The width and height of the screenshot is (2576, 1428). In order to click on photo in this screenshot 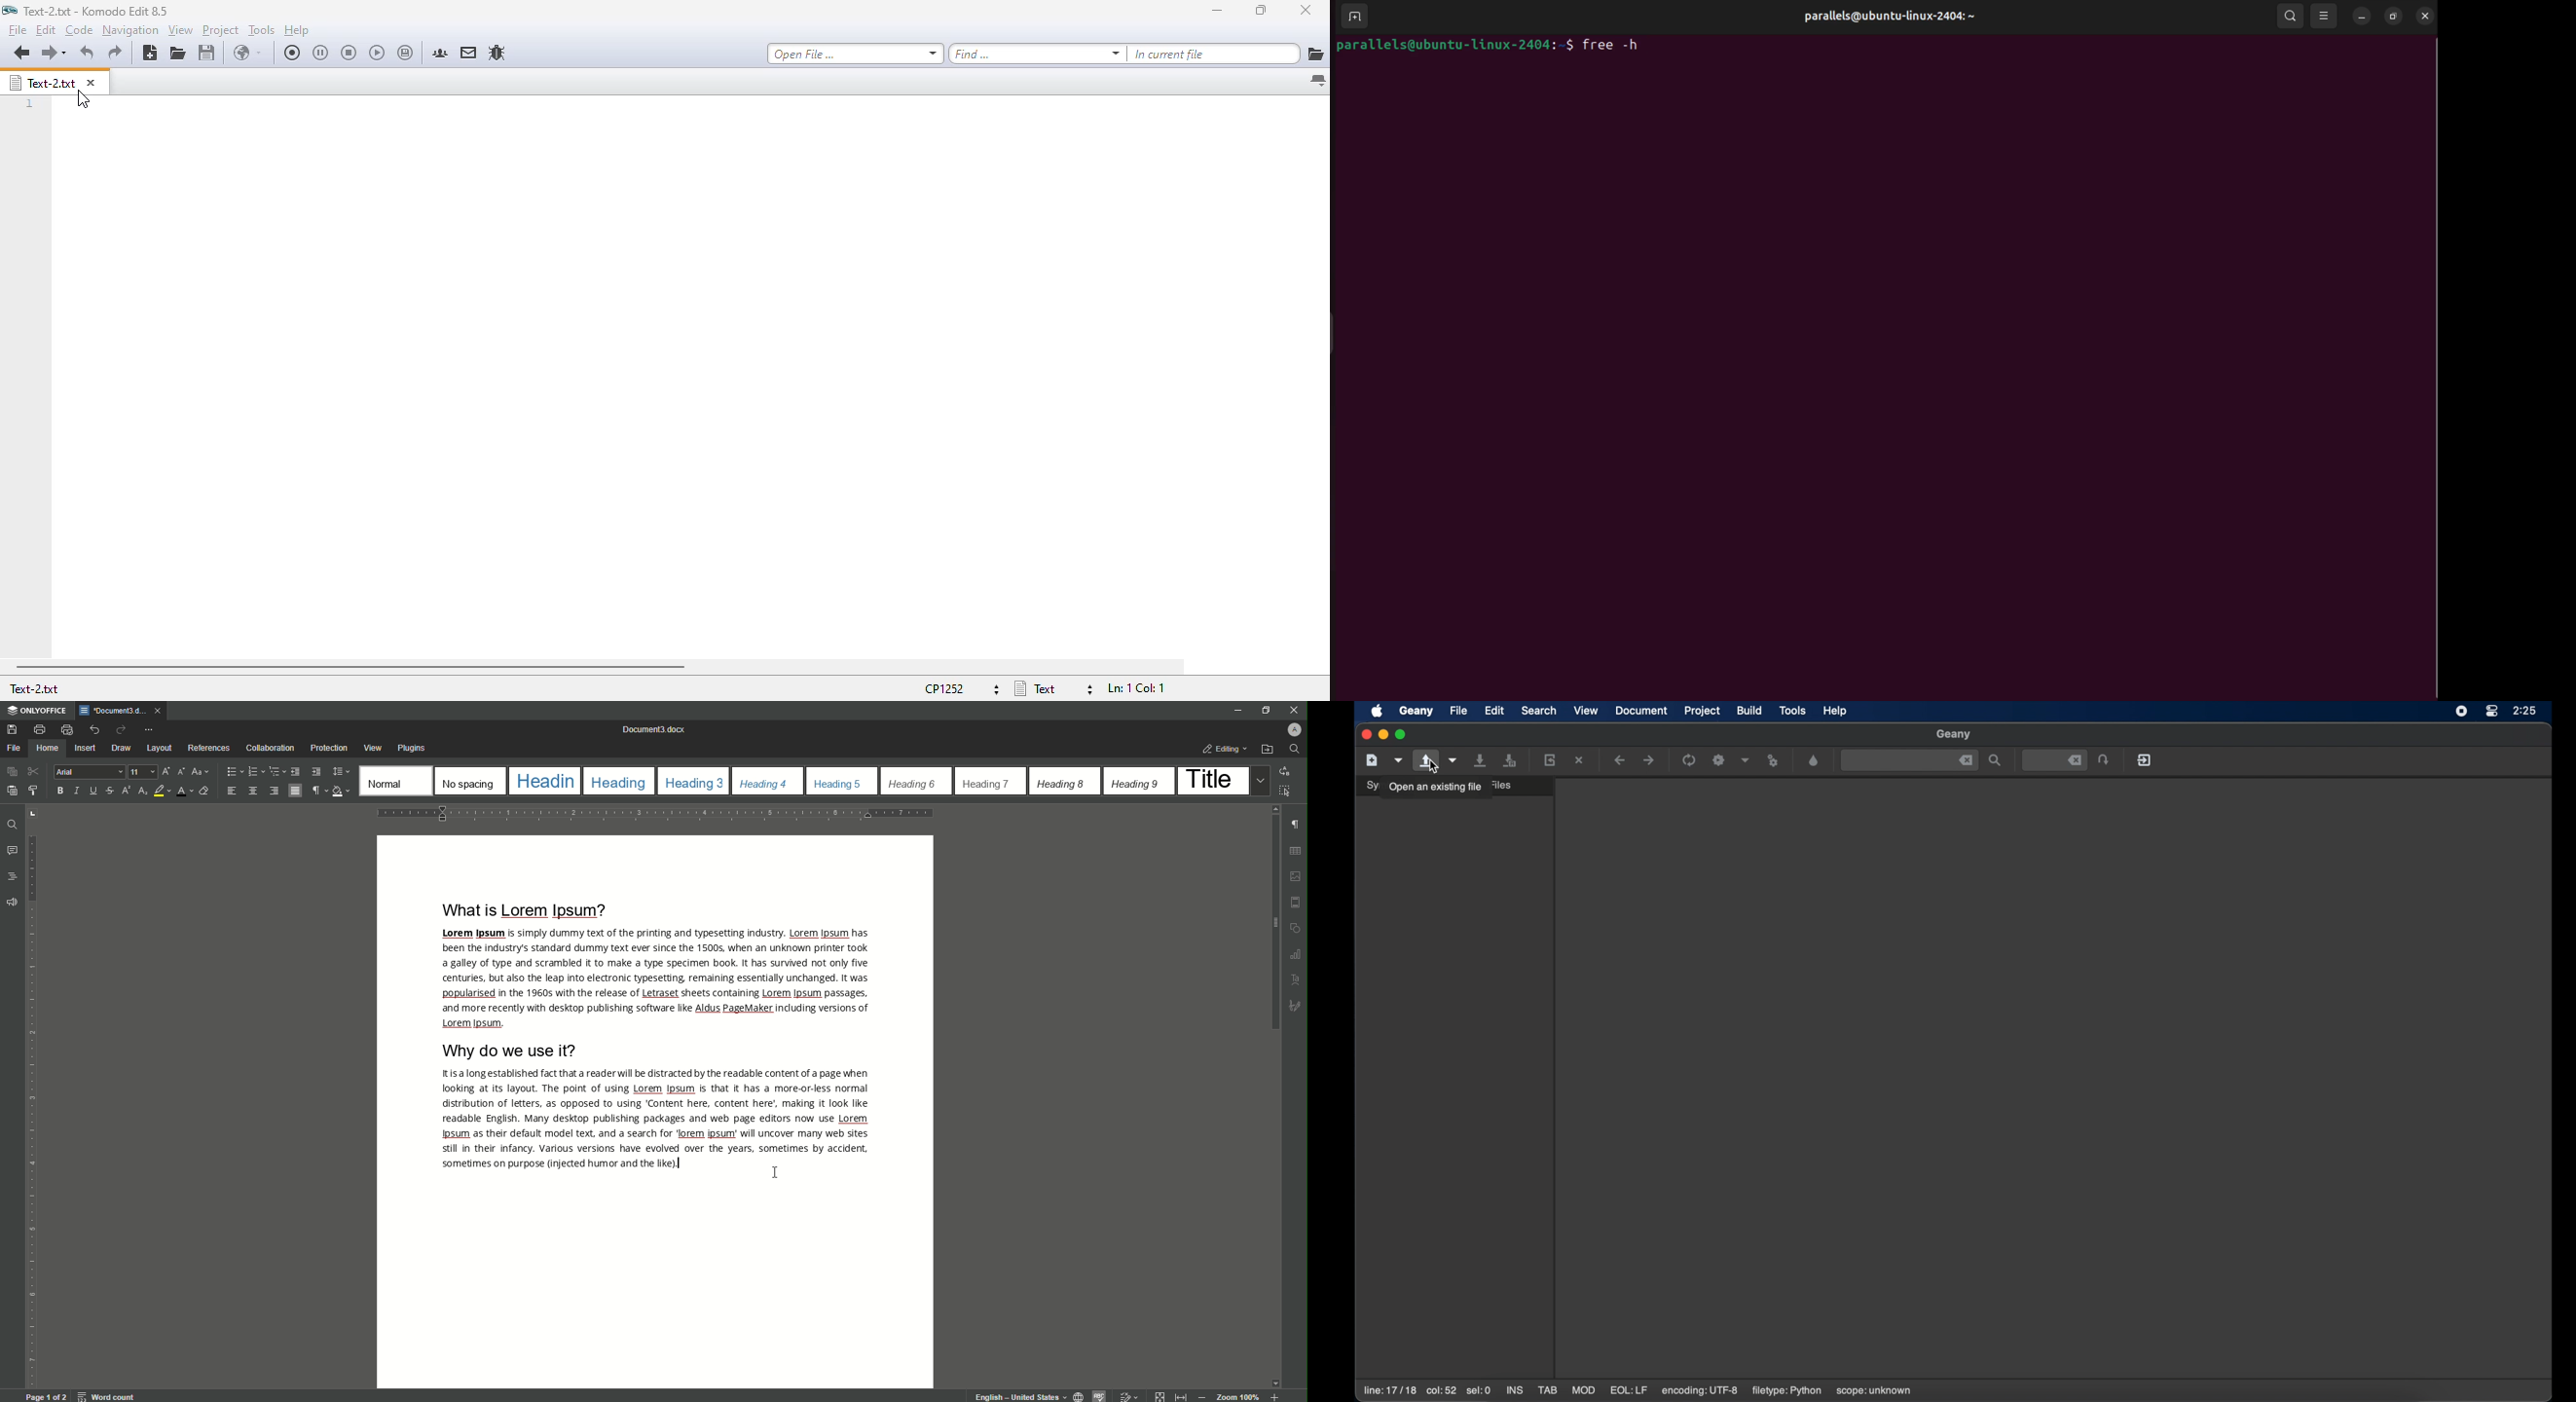, I will do `click(1296, 872)`.